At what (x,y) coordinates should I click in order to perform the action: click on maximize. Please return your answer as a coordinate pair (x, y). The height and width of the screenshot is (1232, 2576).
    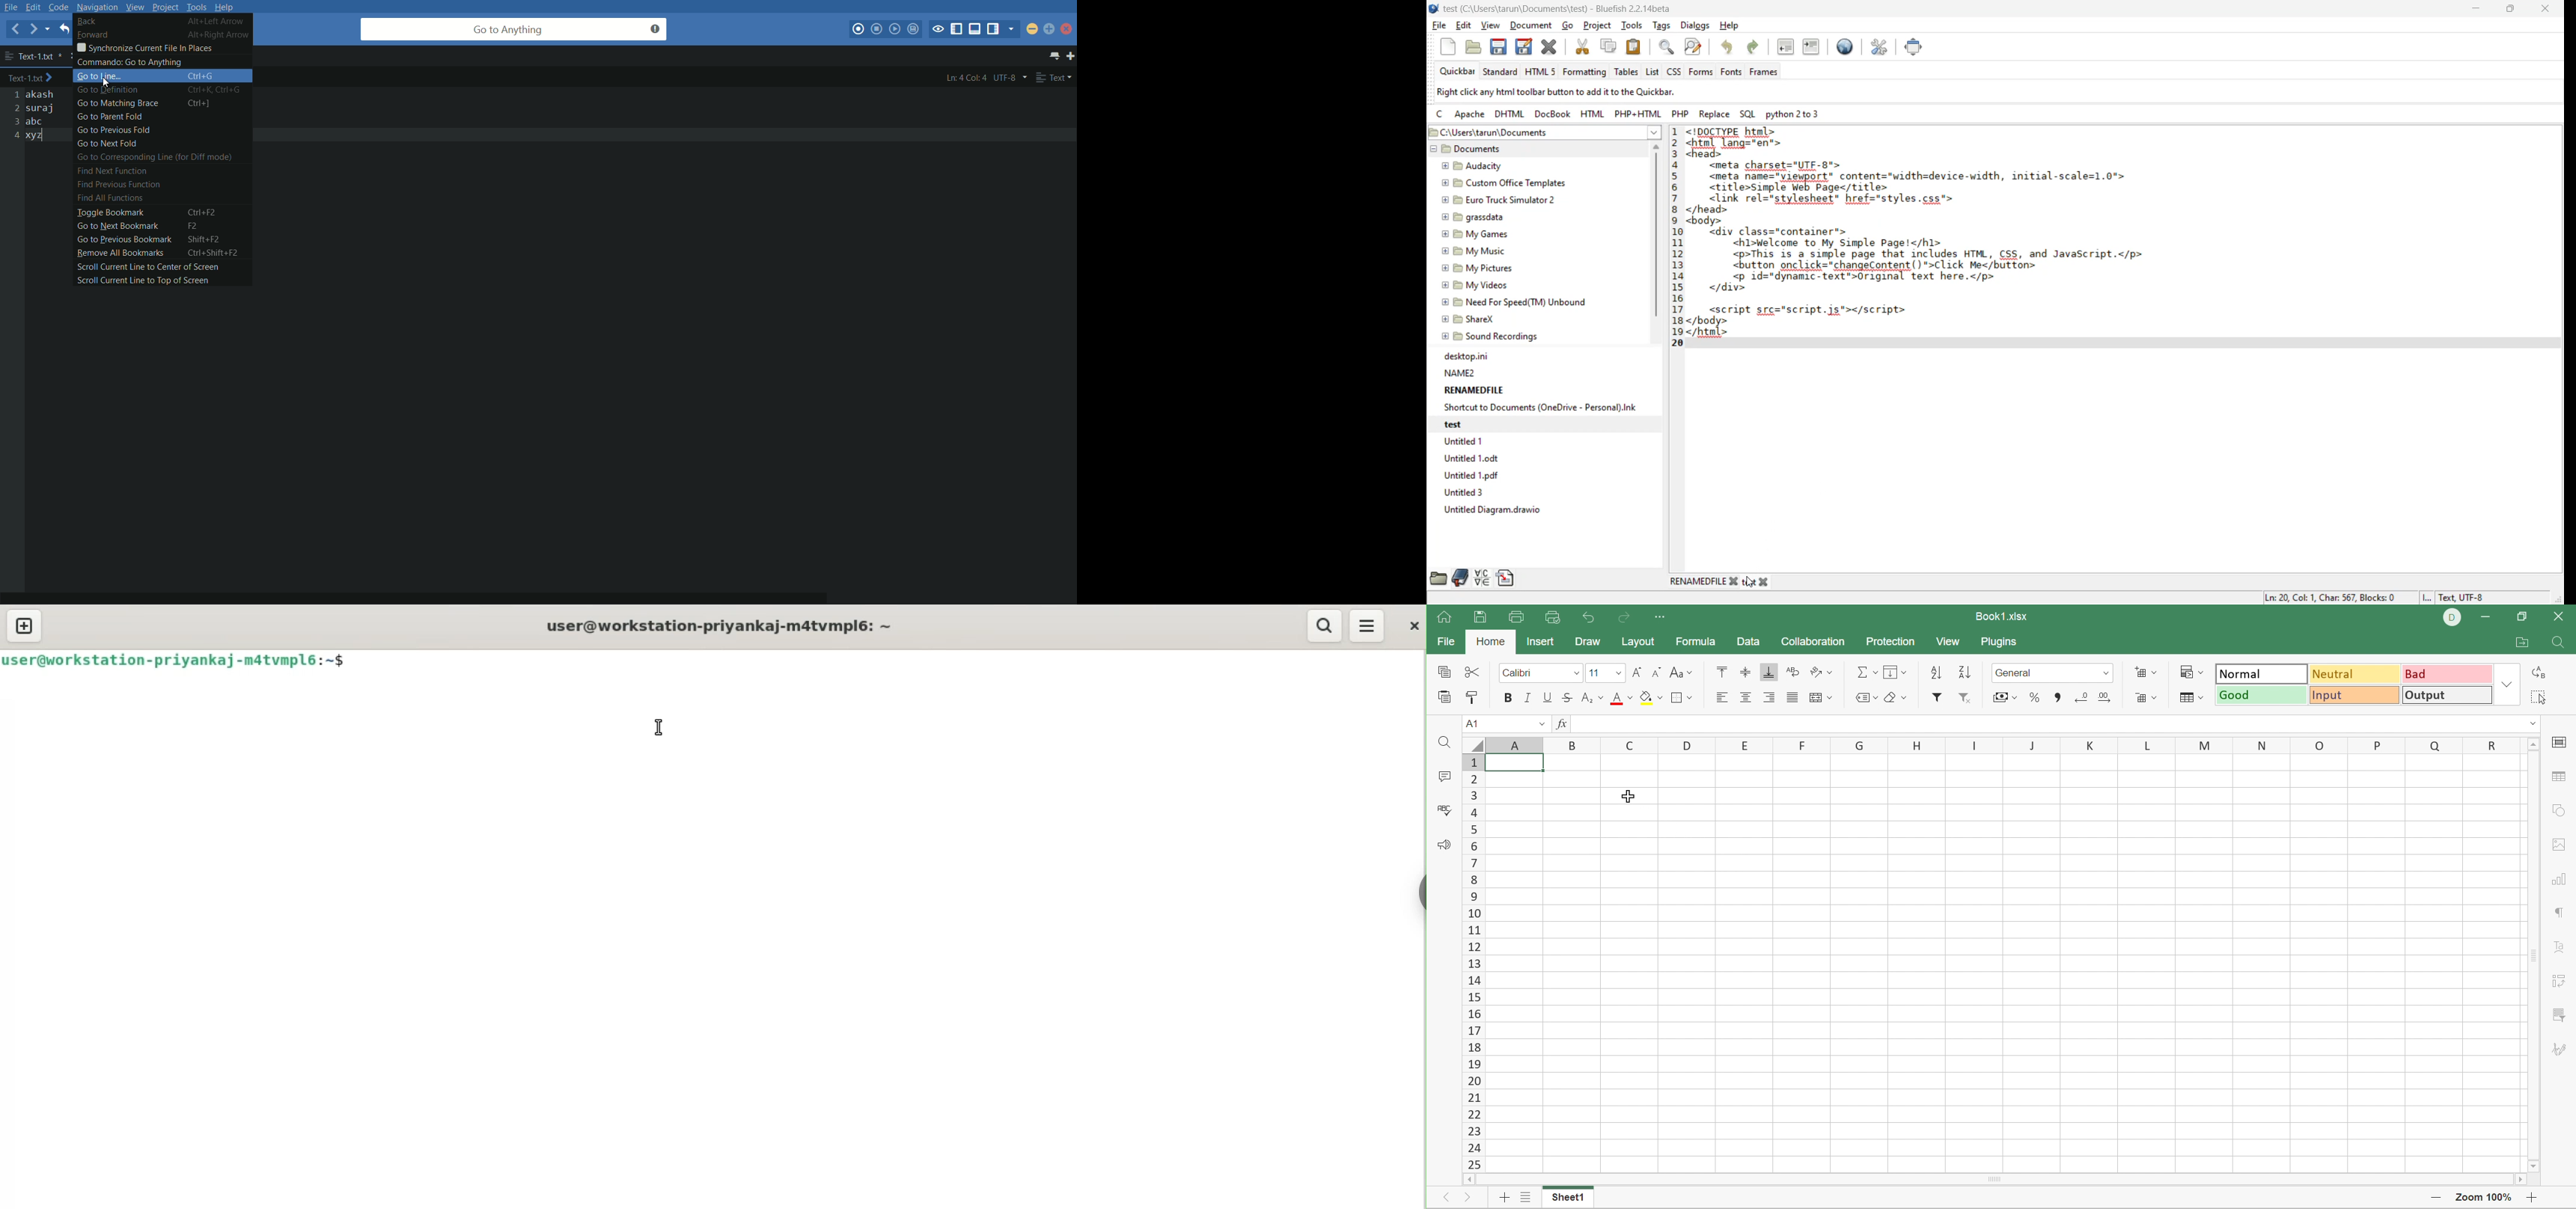
    Looking at the image, I should click on (2511, 10).